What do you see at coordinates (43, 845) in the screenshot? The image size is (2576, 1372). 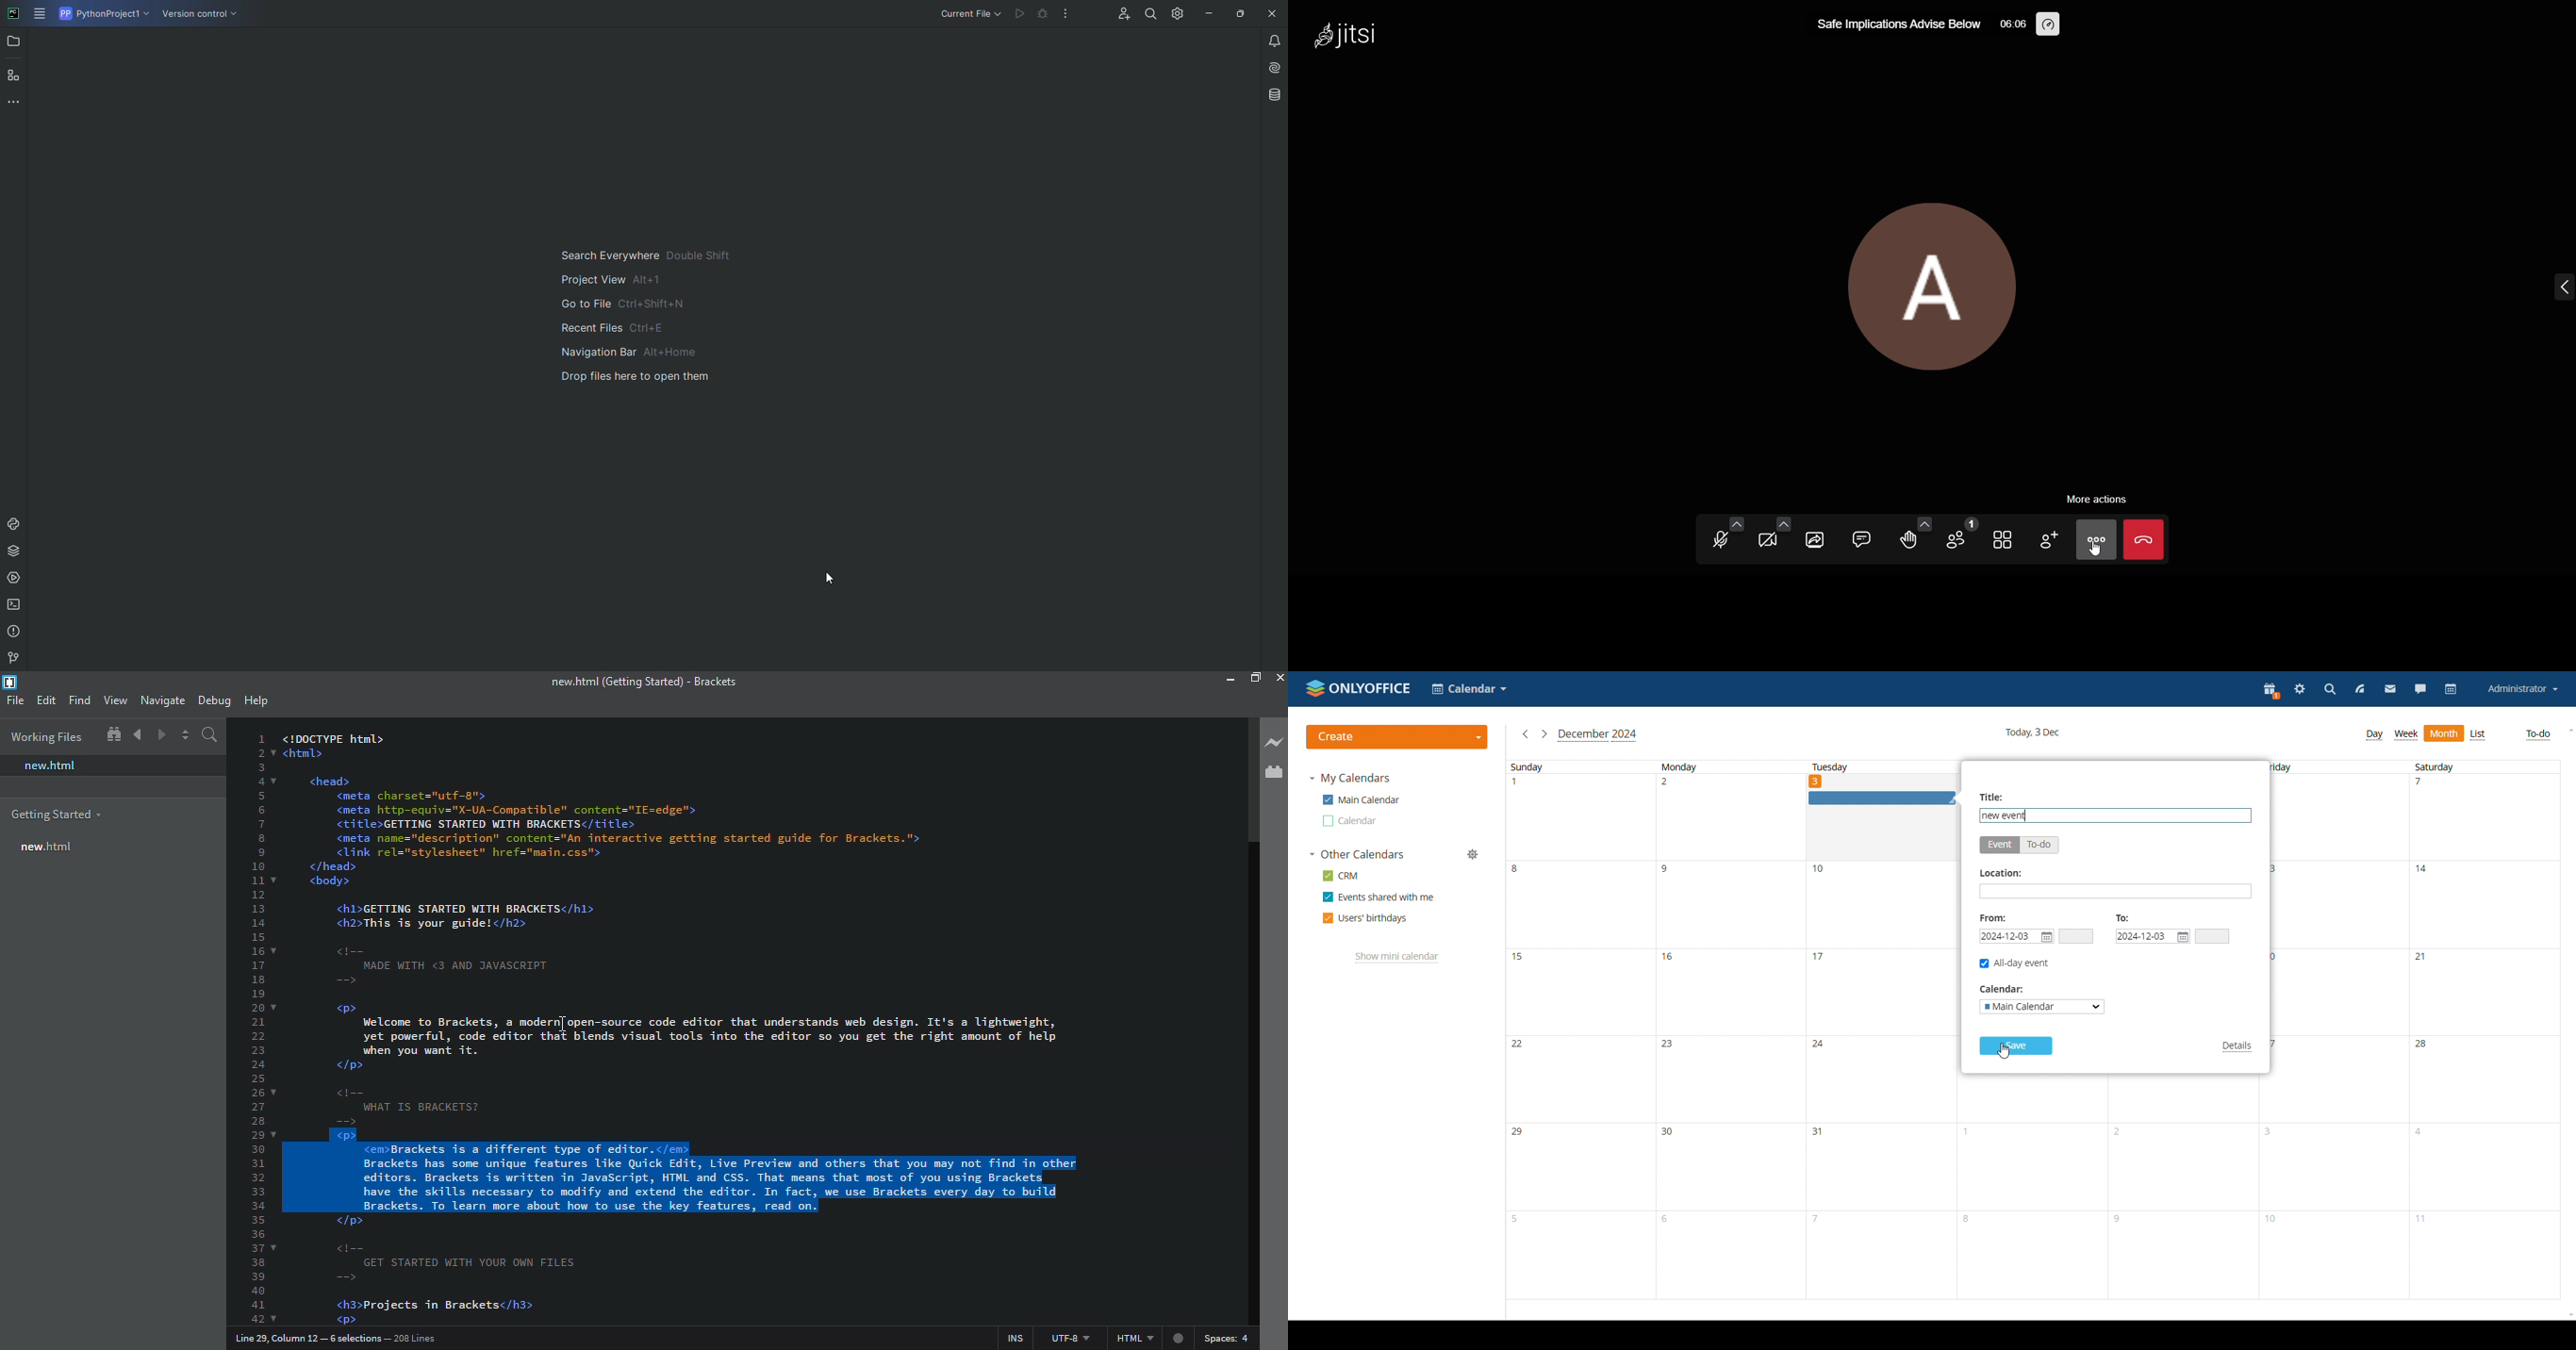 I see `new` at bounding box center [43, 845].